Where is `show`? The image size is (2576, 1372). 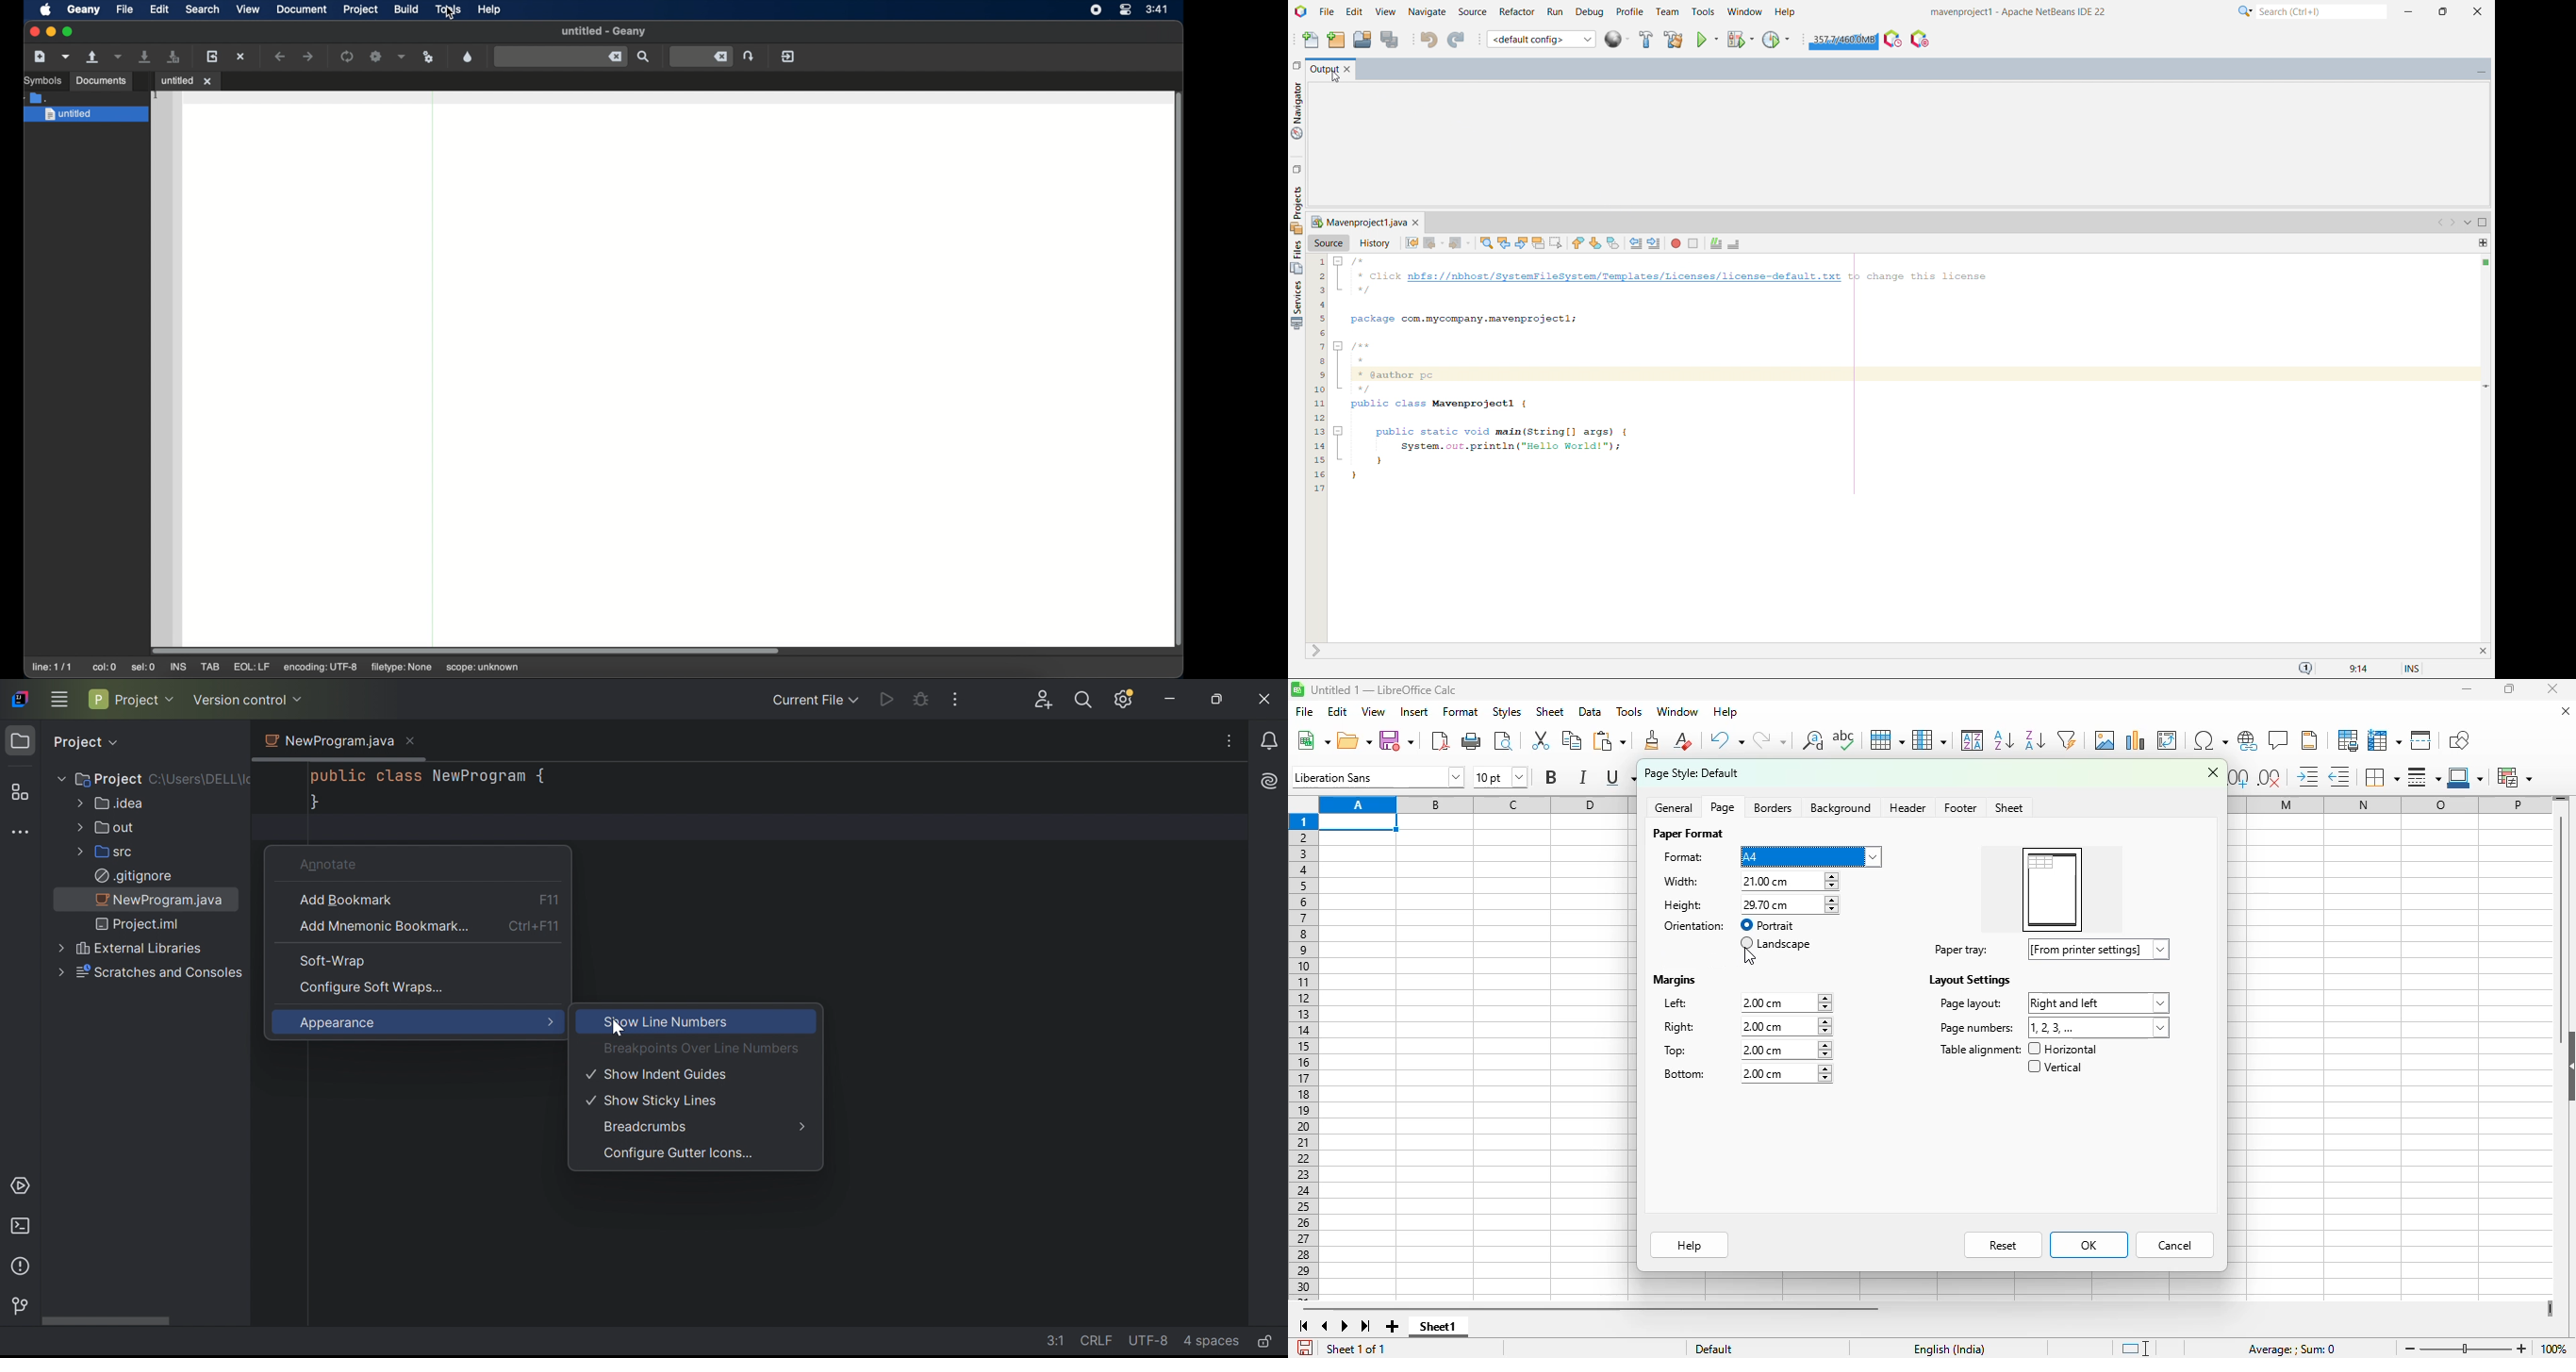
show is located at coordinates (2568, 1065).